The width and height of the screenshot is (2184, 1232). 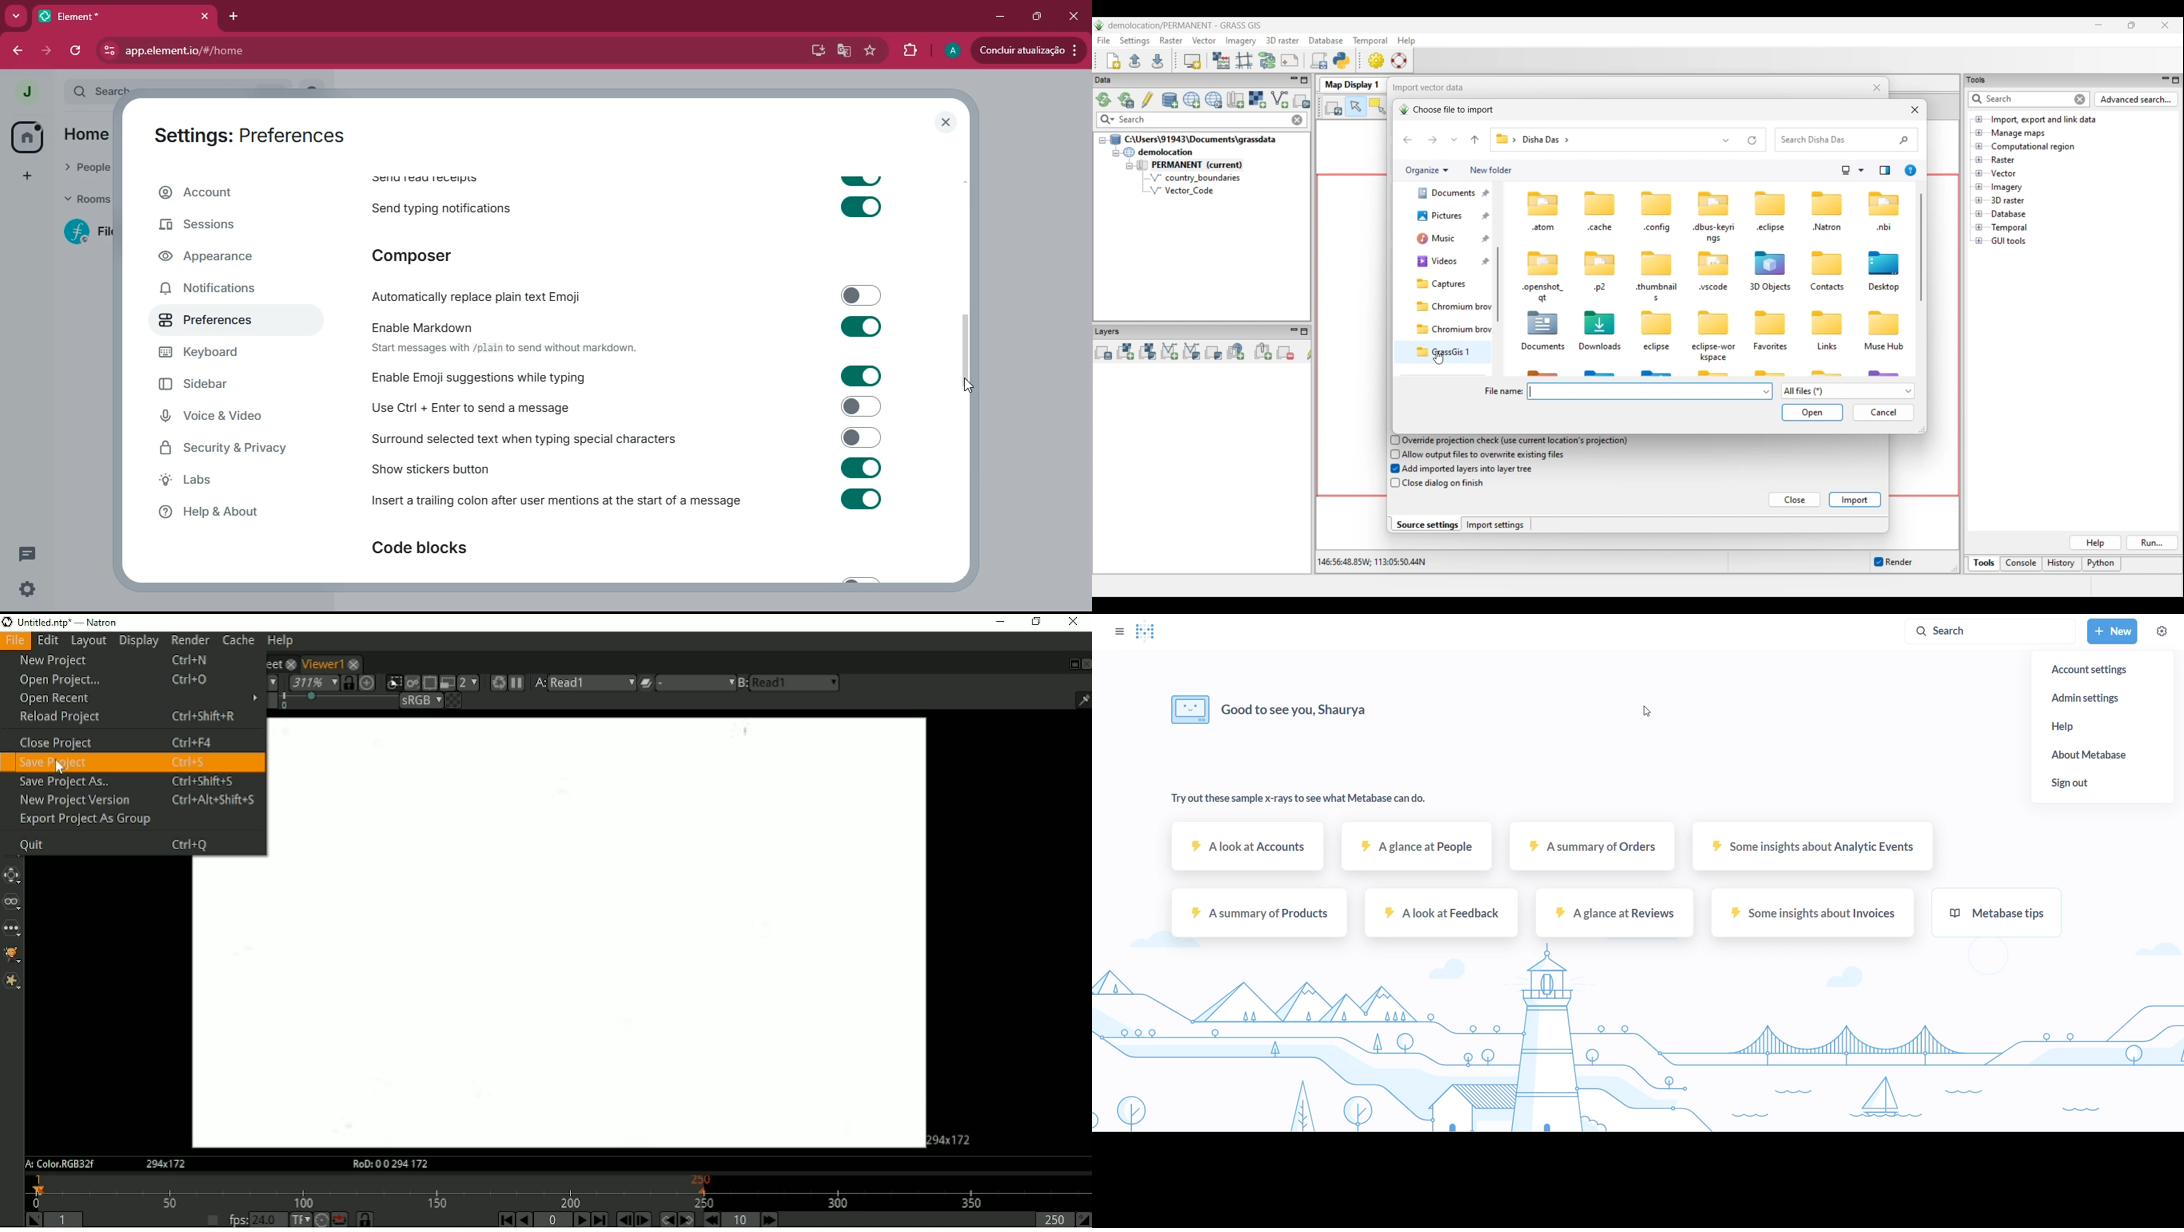 What do you see at coordinates (648, 470) in the screenshot?
I see `show stickers` at bounding box center [648, 470].